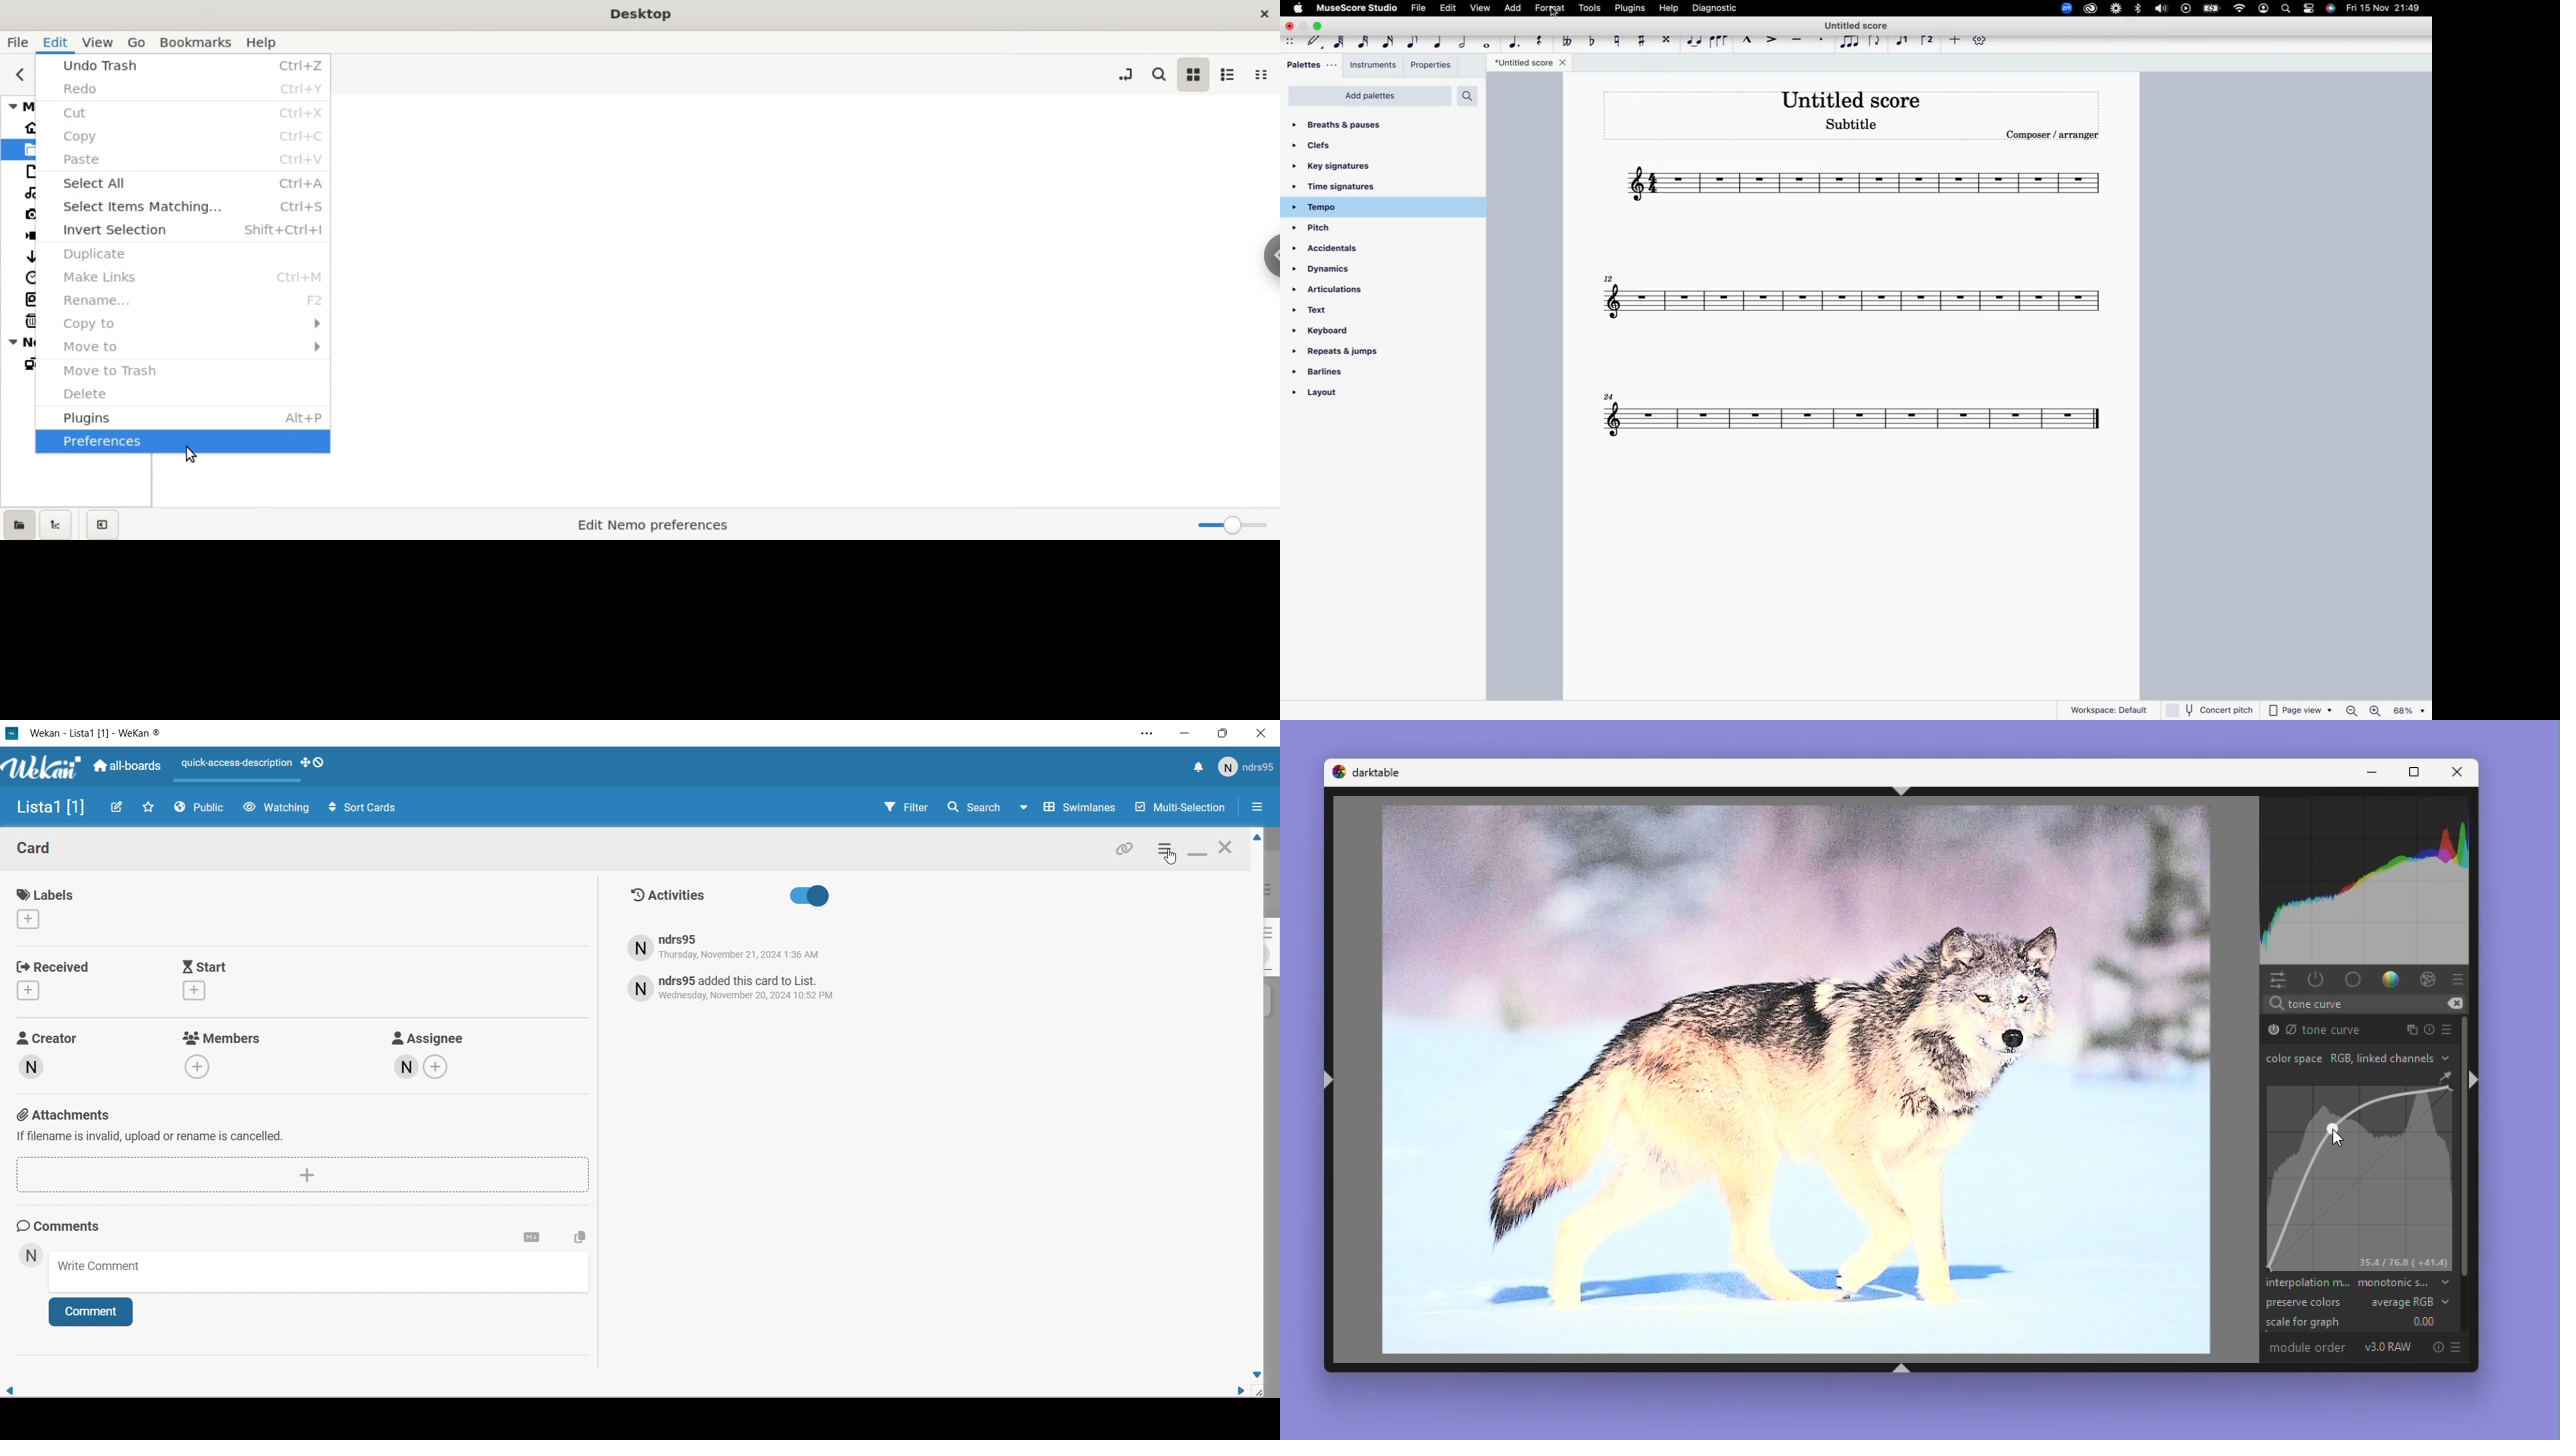  Describe the element at coordinates (2160, 10) in the screenshot. I see `volume` at that location.